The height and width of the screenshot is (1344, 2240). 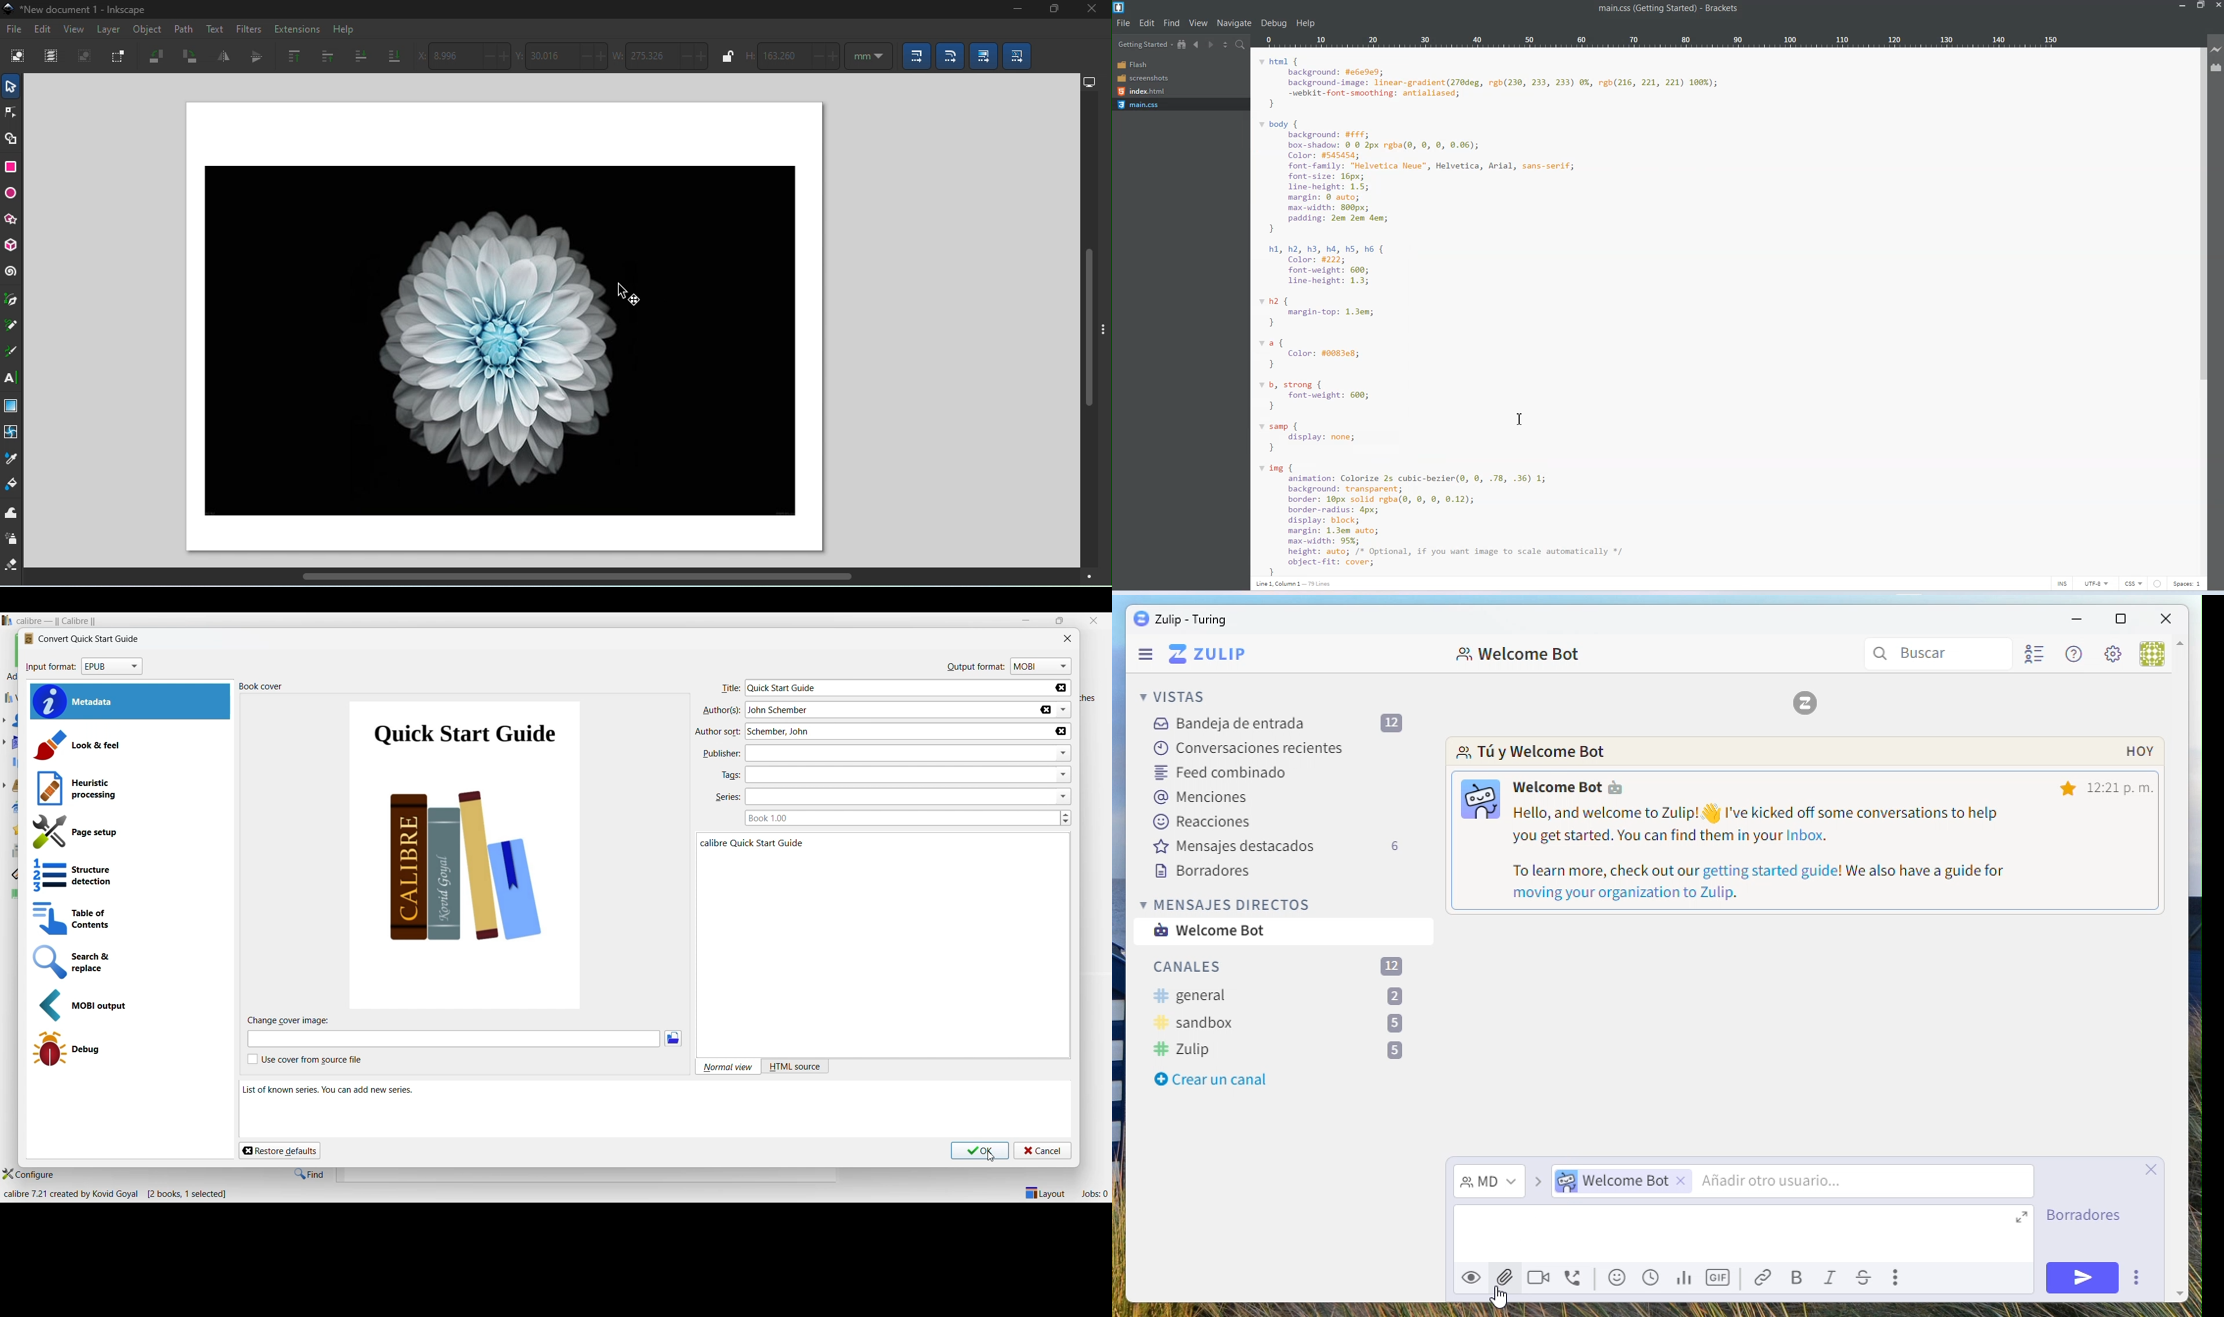 What do you see at coordinates (626, 293) in the screenshot?
I see `cursor` at bounding box center [626, 293].